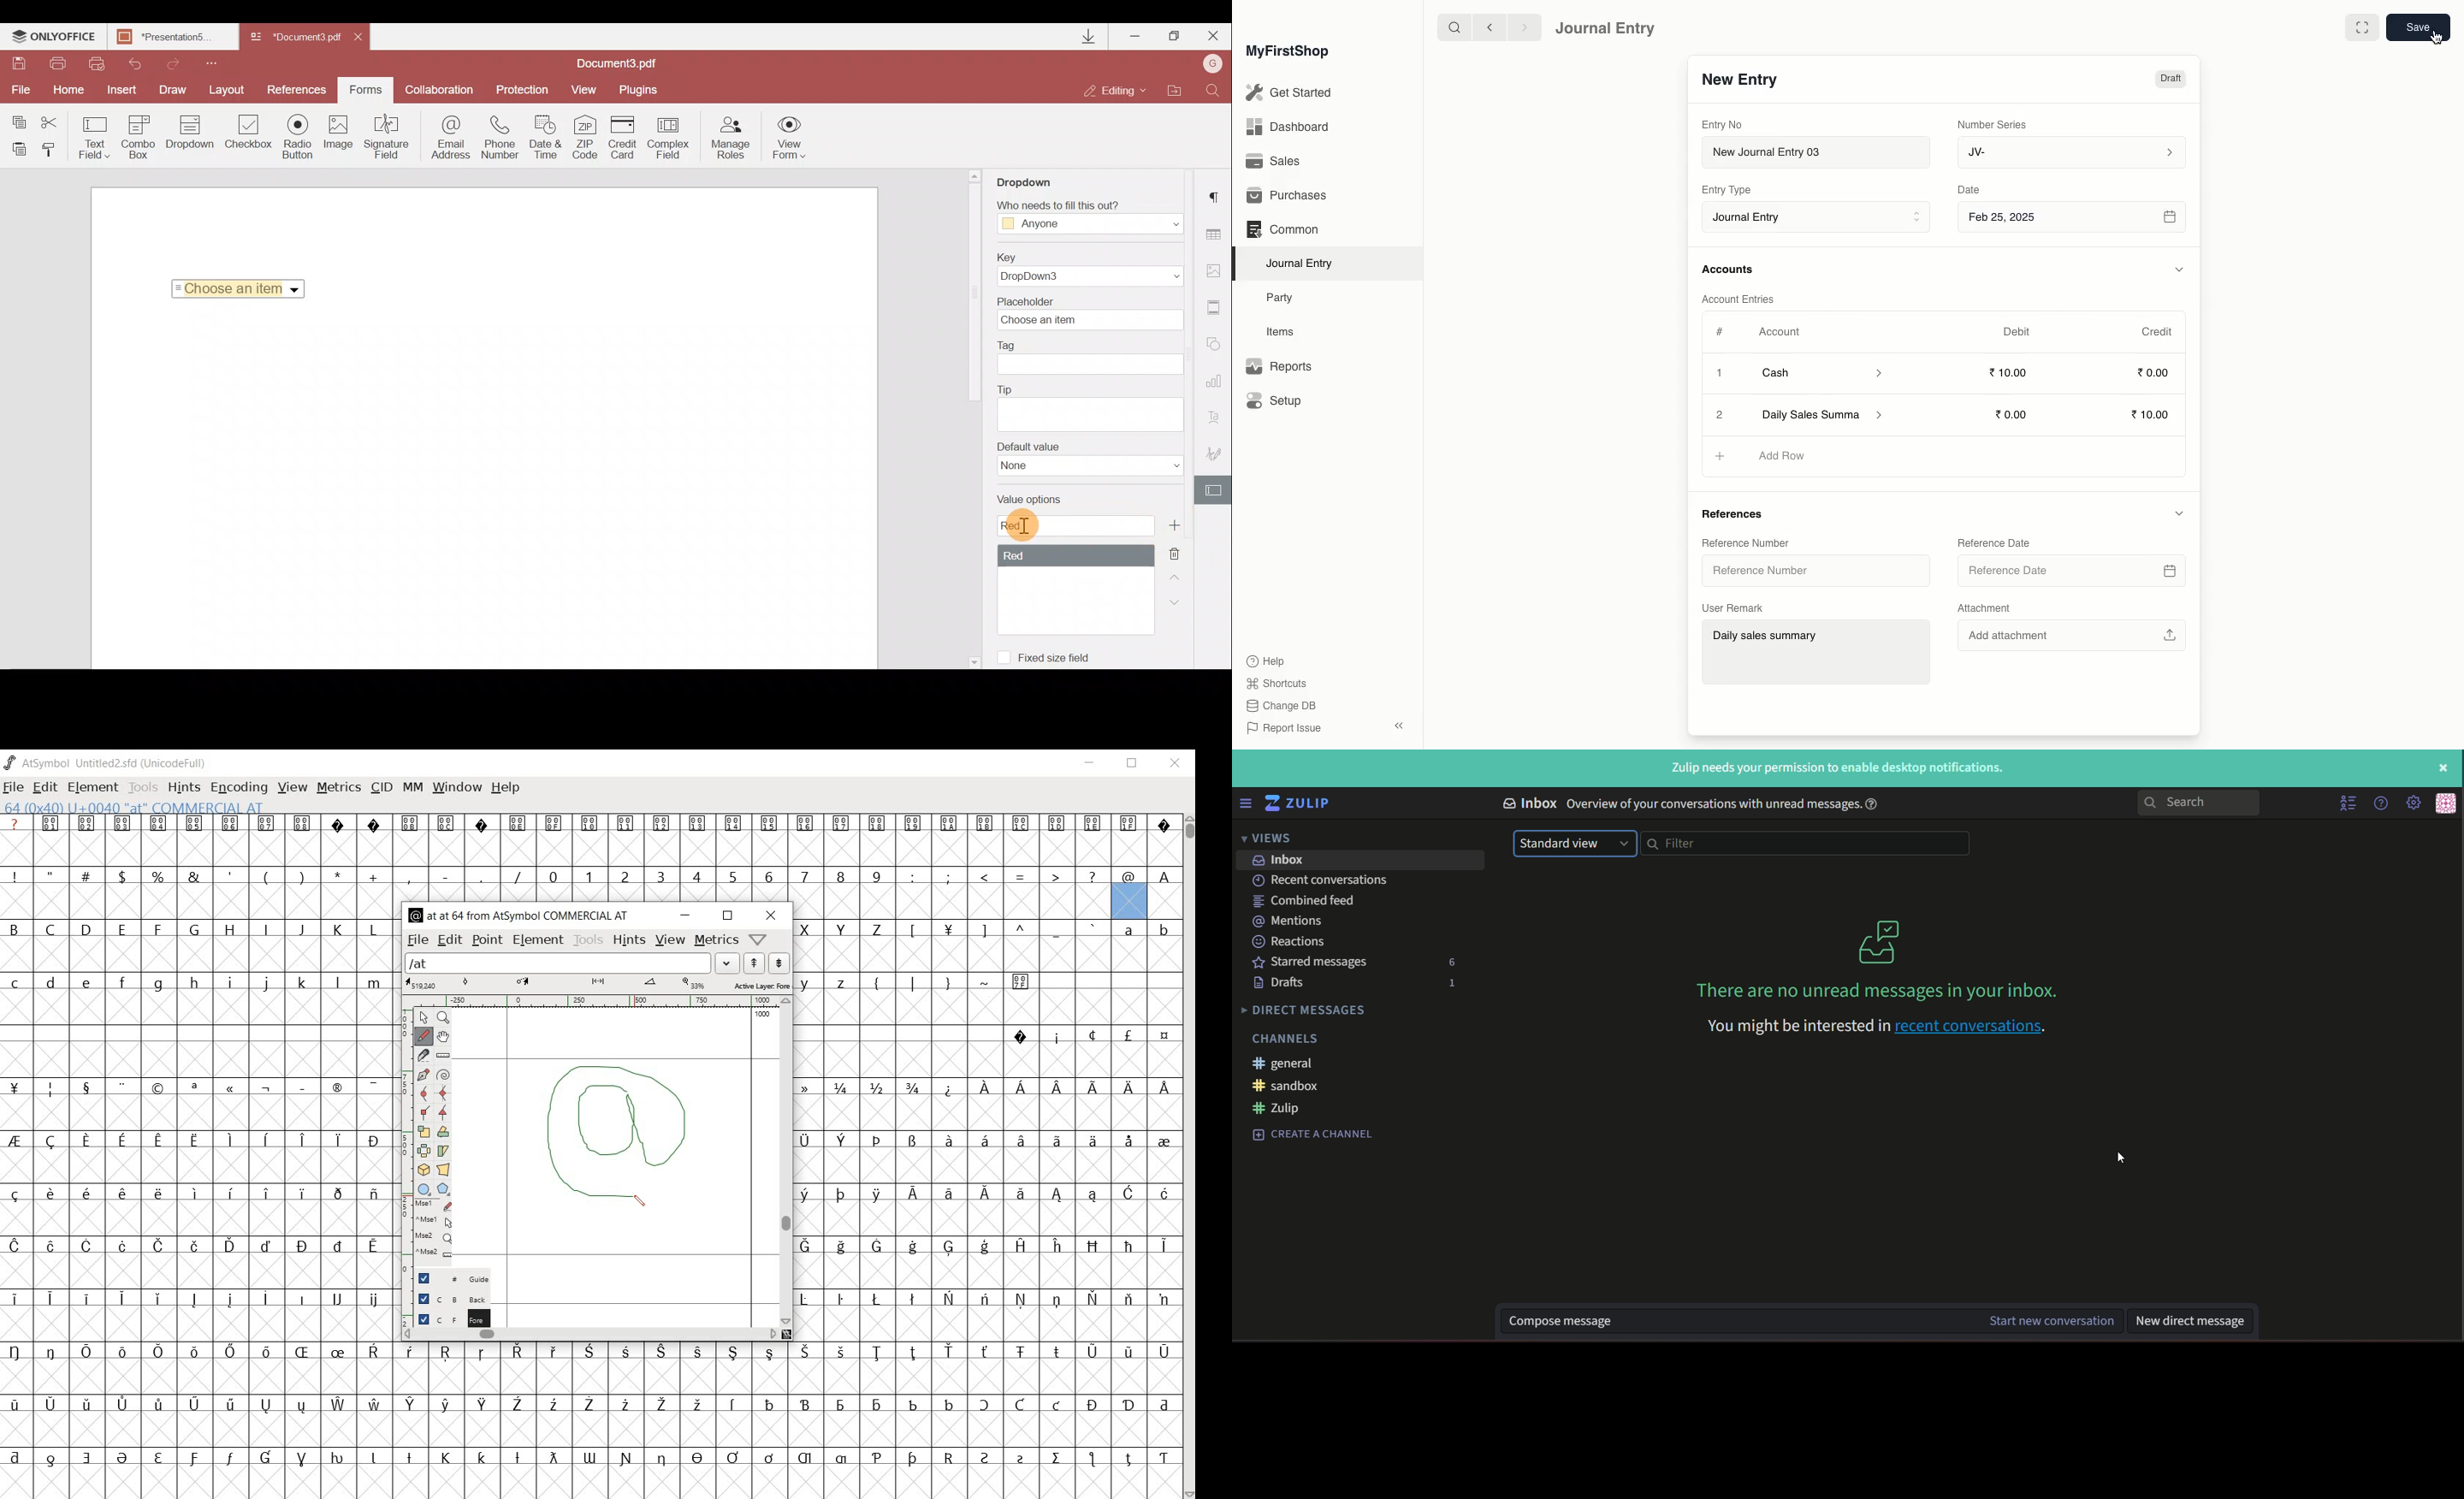  Describe the element at coordinates (176, 90) in the screenshot. I see `Draw` at that location.